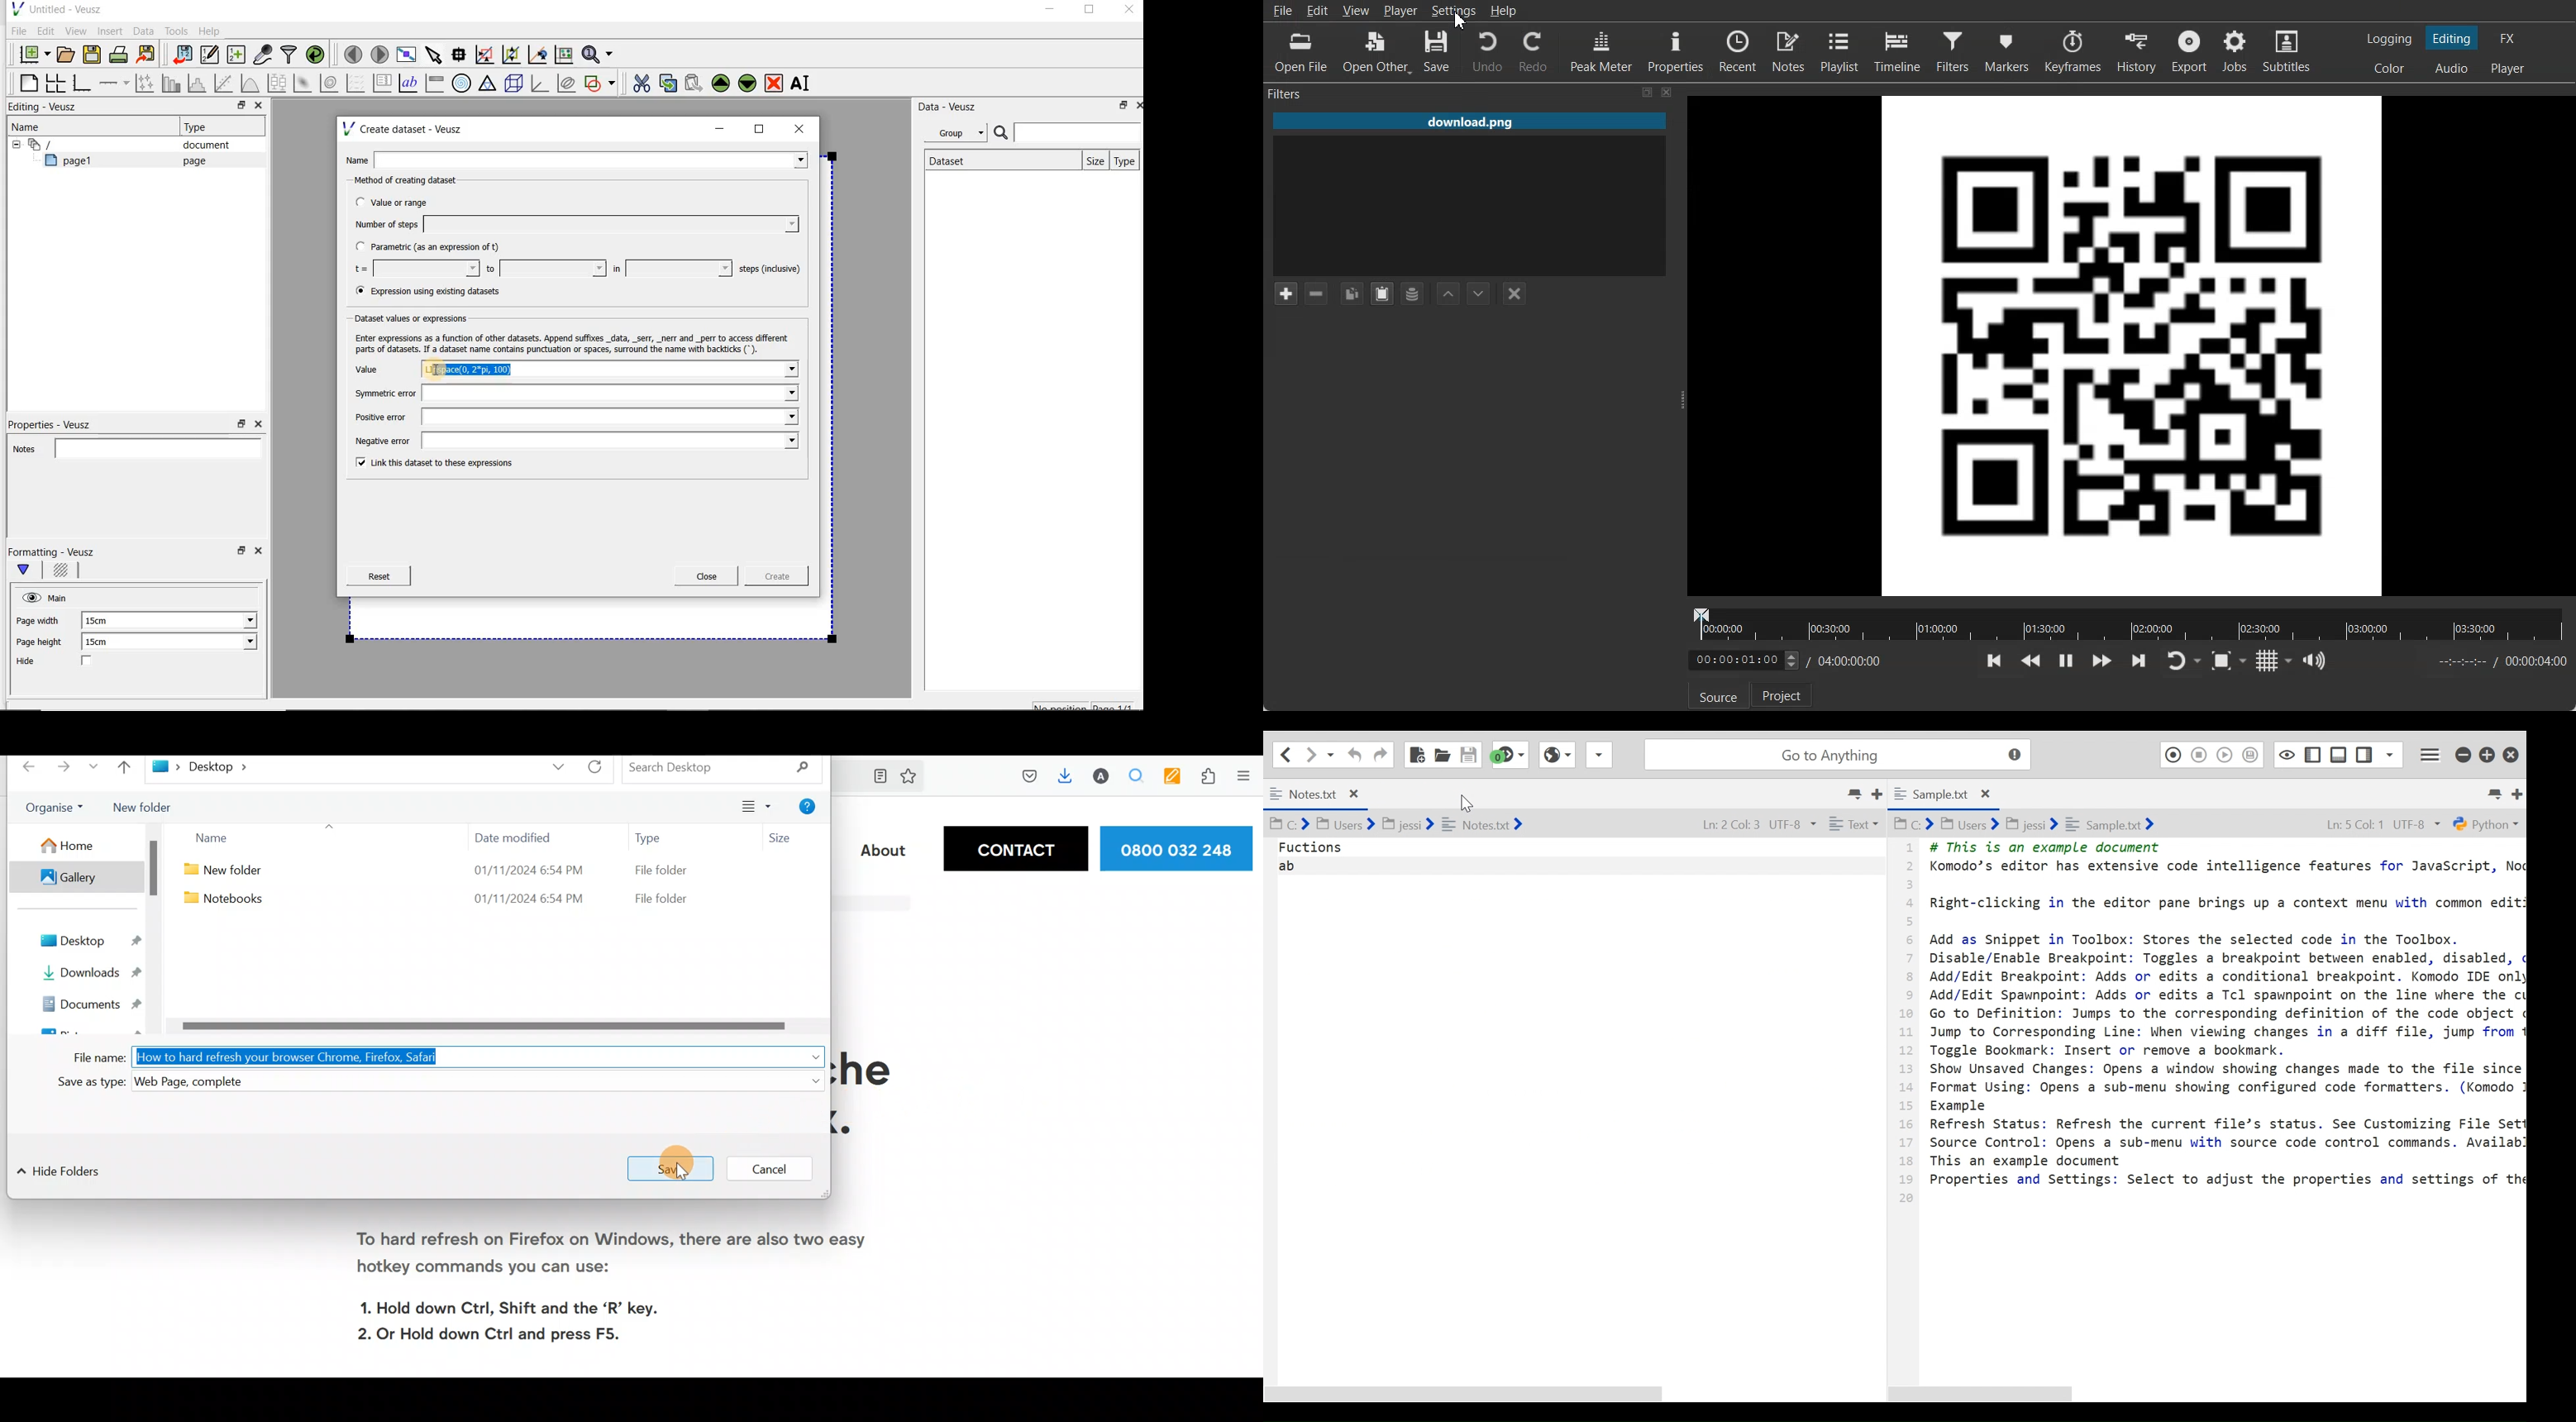 The image size is (2576, 1428). Describe the element at coordinates (1676, 50) in the screenshot. I see `Properties` at that location.